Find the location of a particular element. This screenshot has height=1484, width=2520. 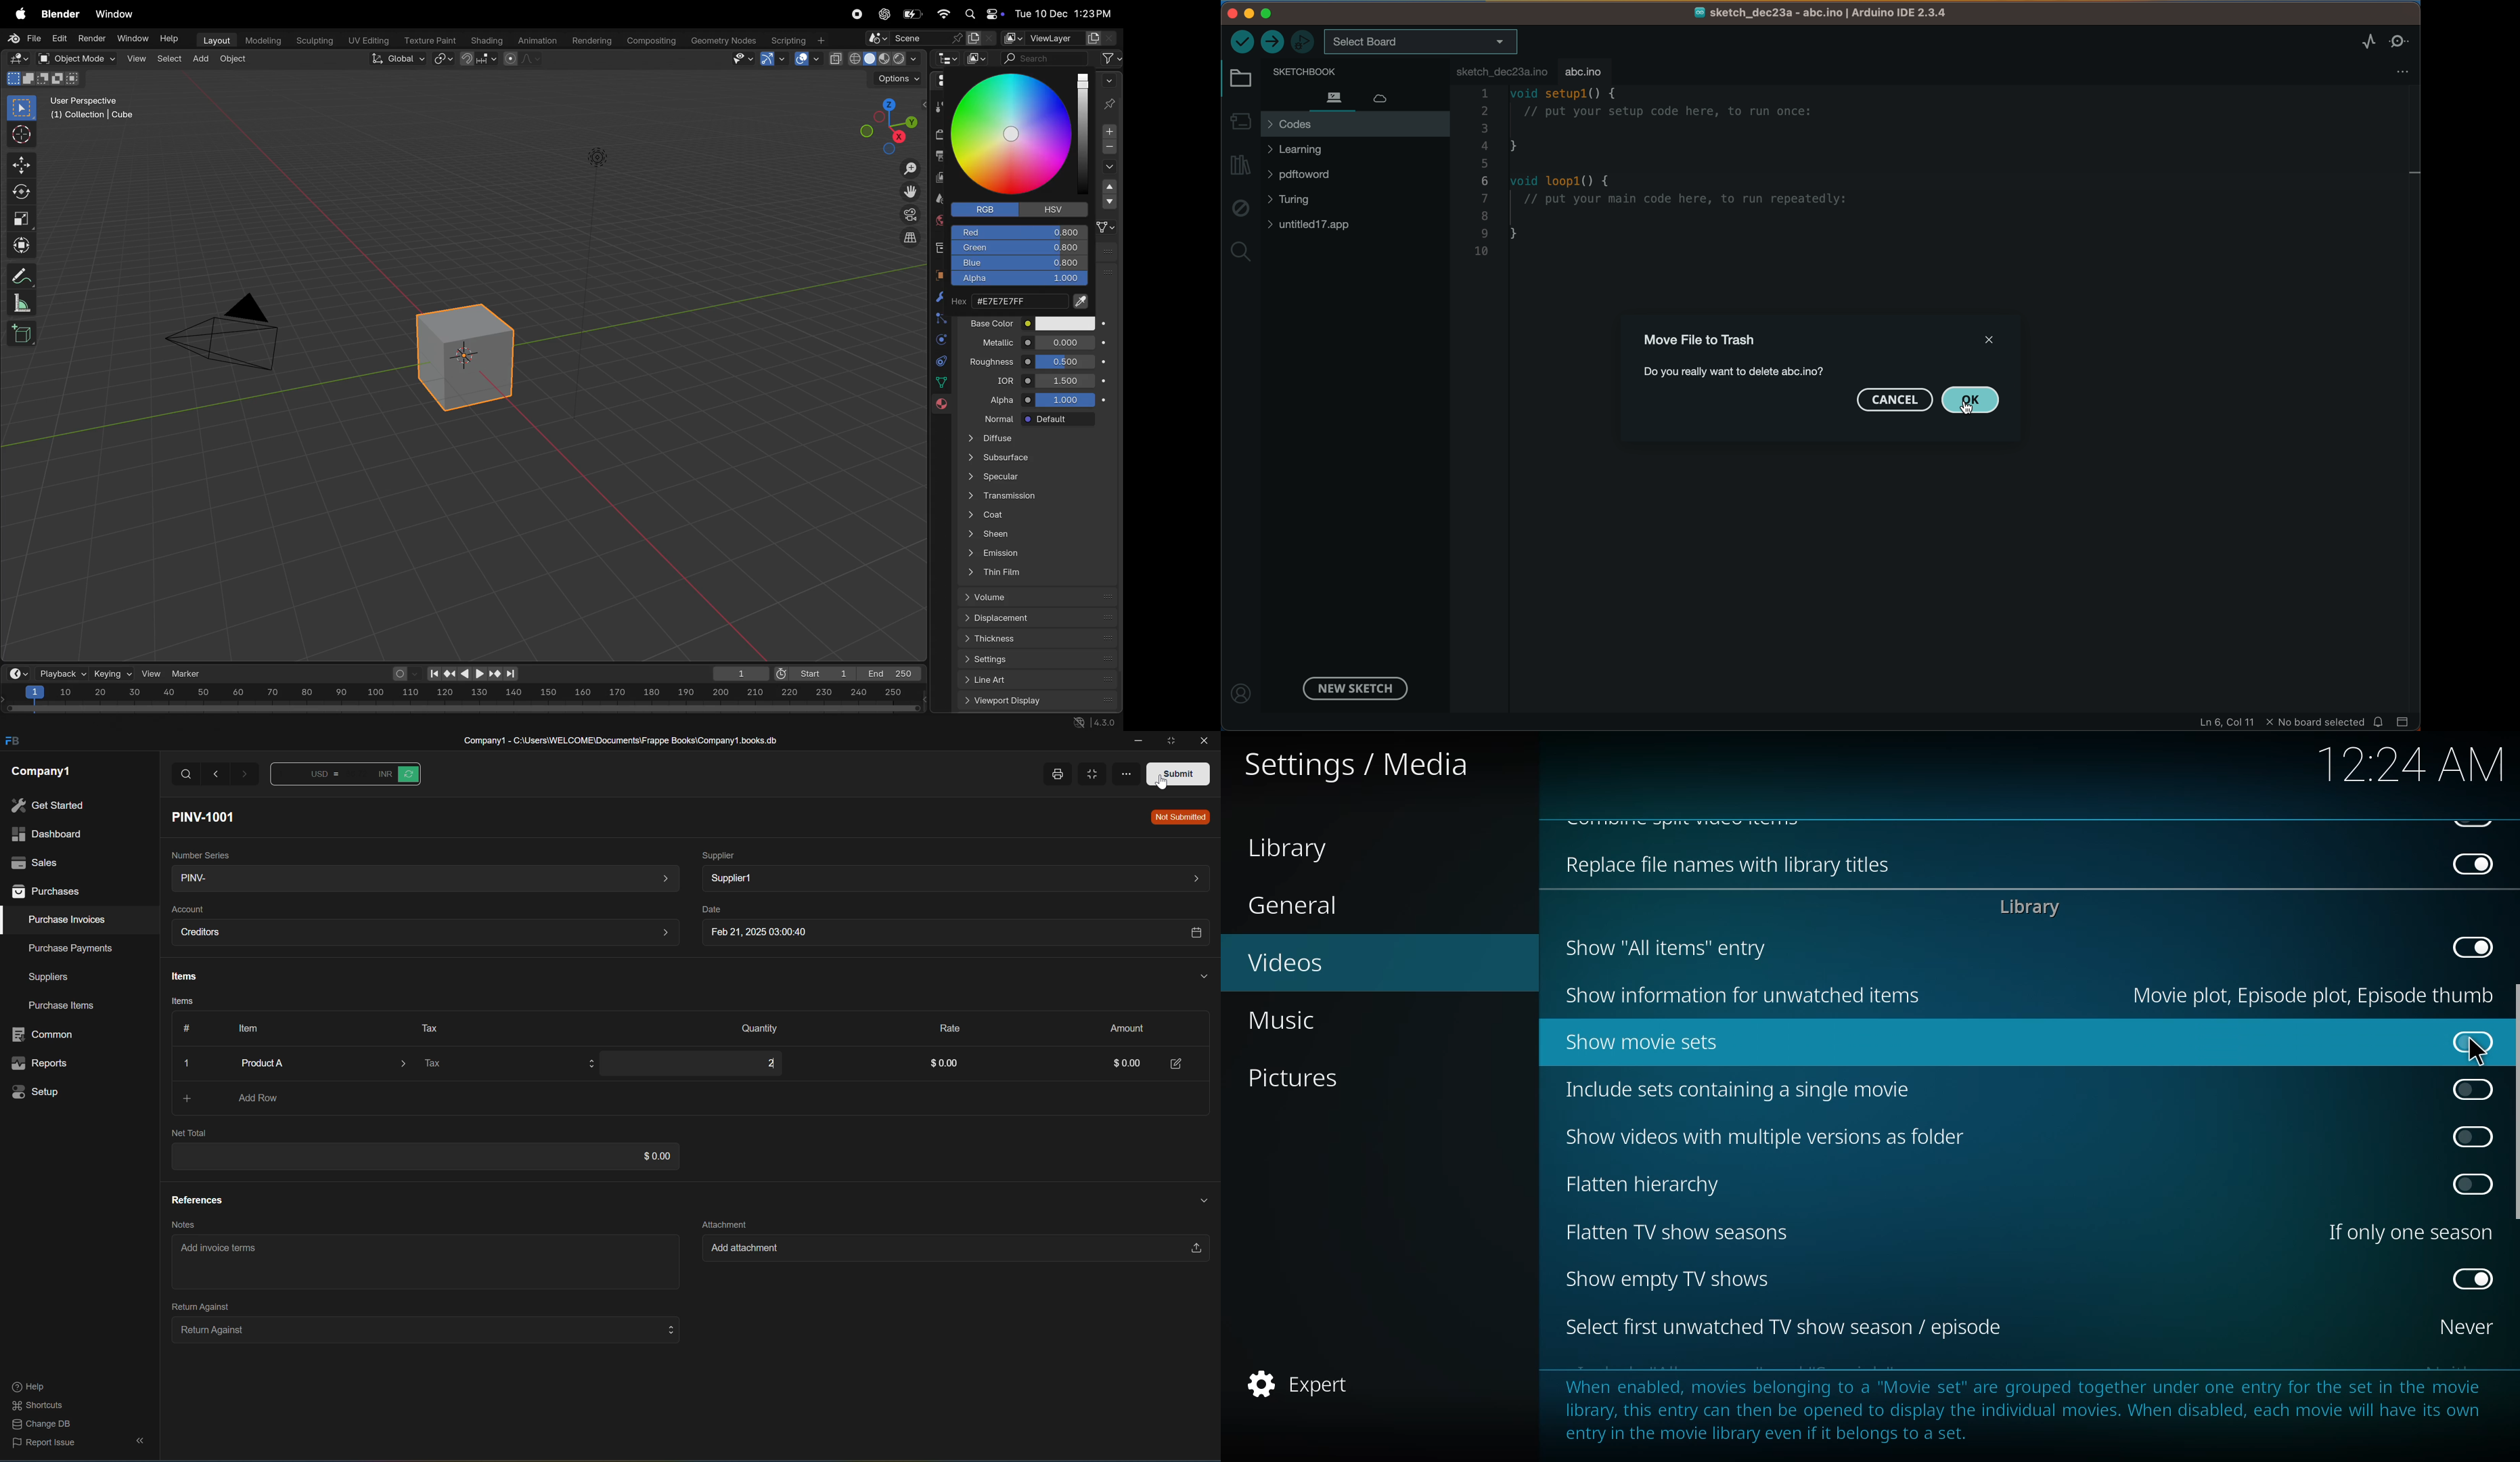

disabled is located at coordinates (2472, 862).